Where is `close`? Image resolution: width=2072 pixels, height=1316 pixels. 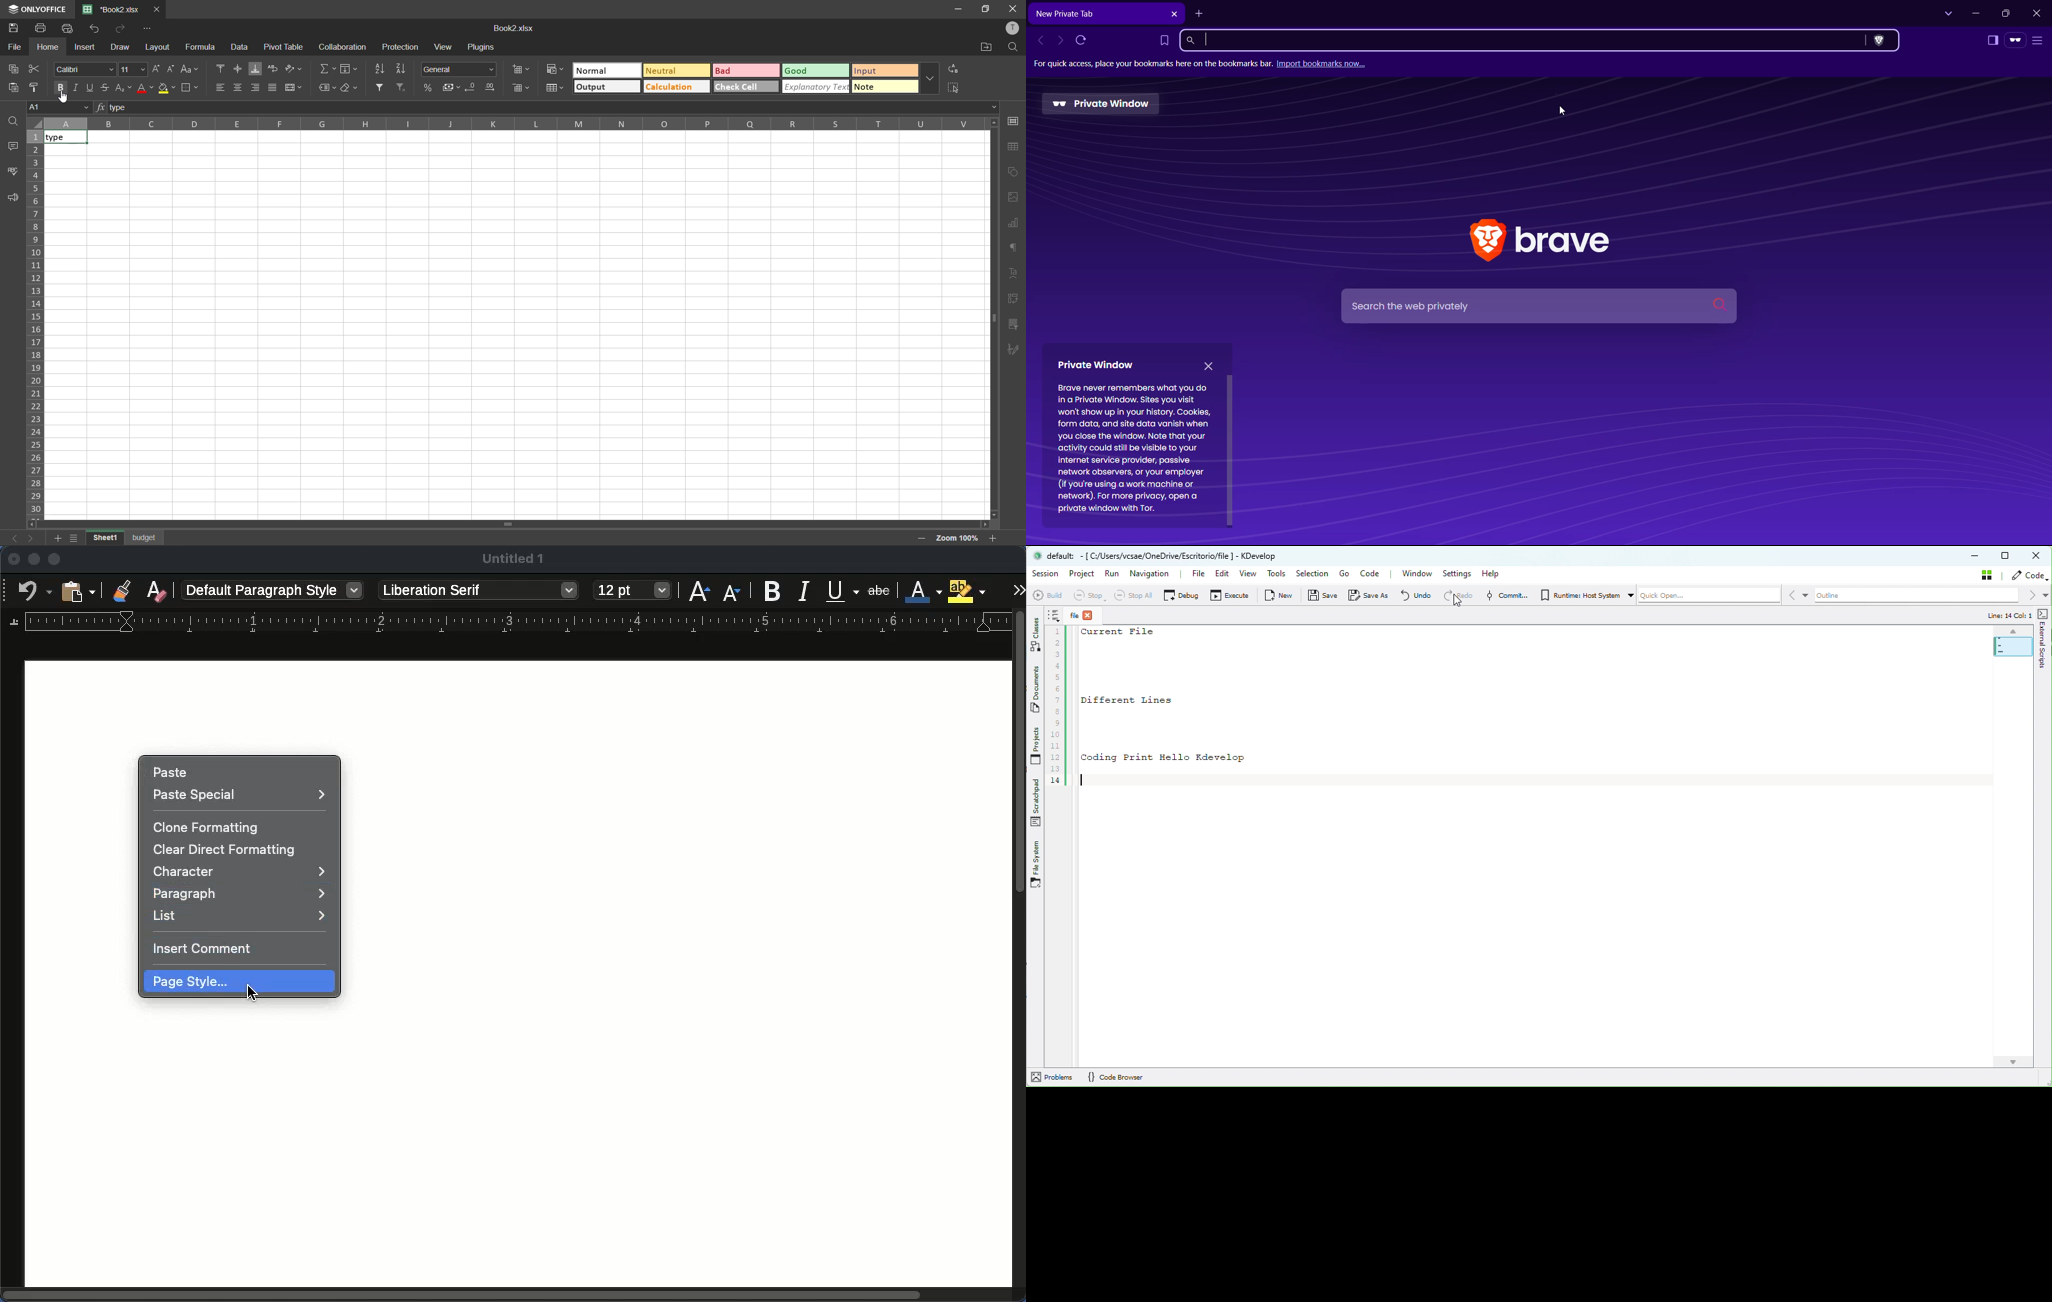 close is located at coordinates (14, 559).